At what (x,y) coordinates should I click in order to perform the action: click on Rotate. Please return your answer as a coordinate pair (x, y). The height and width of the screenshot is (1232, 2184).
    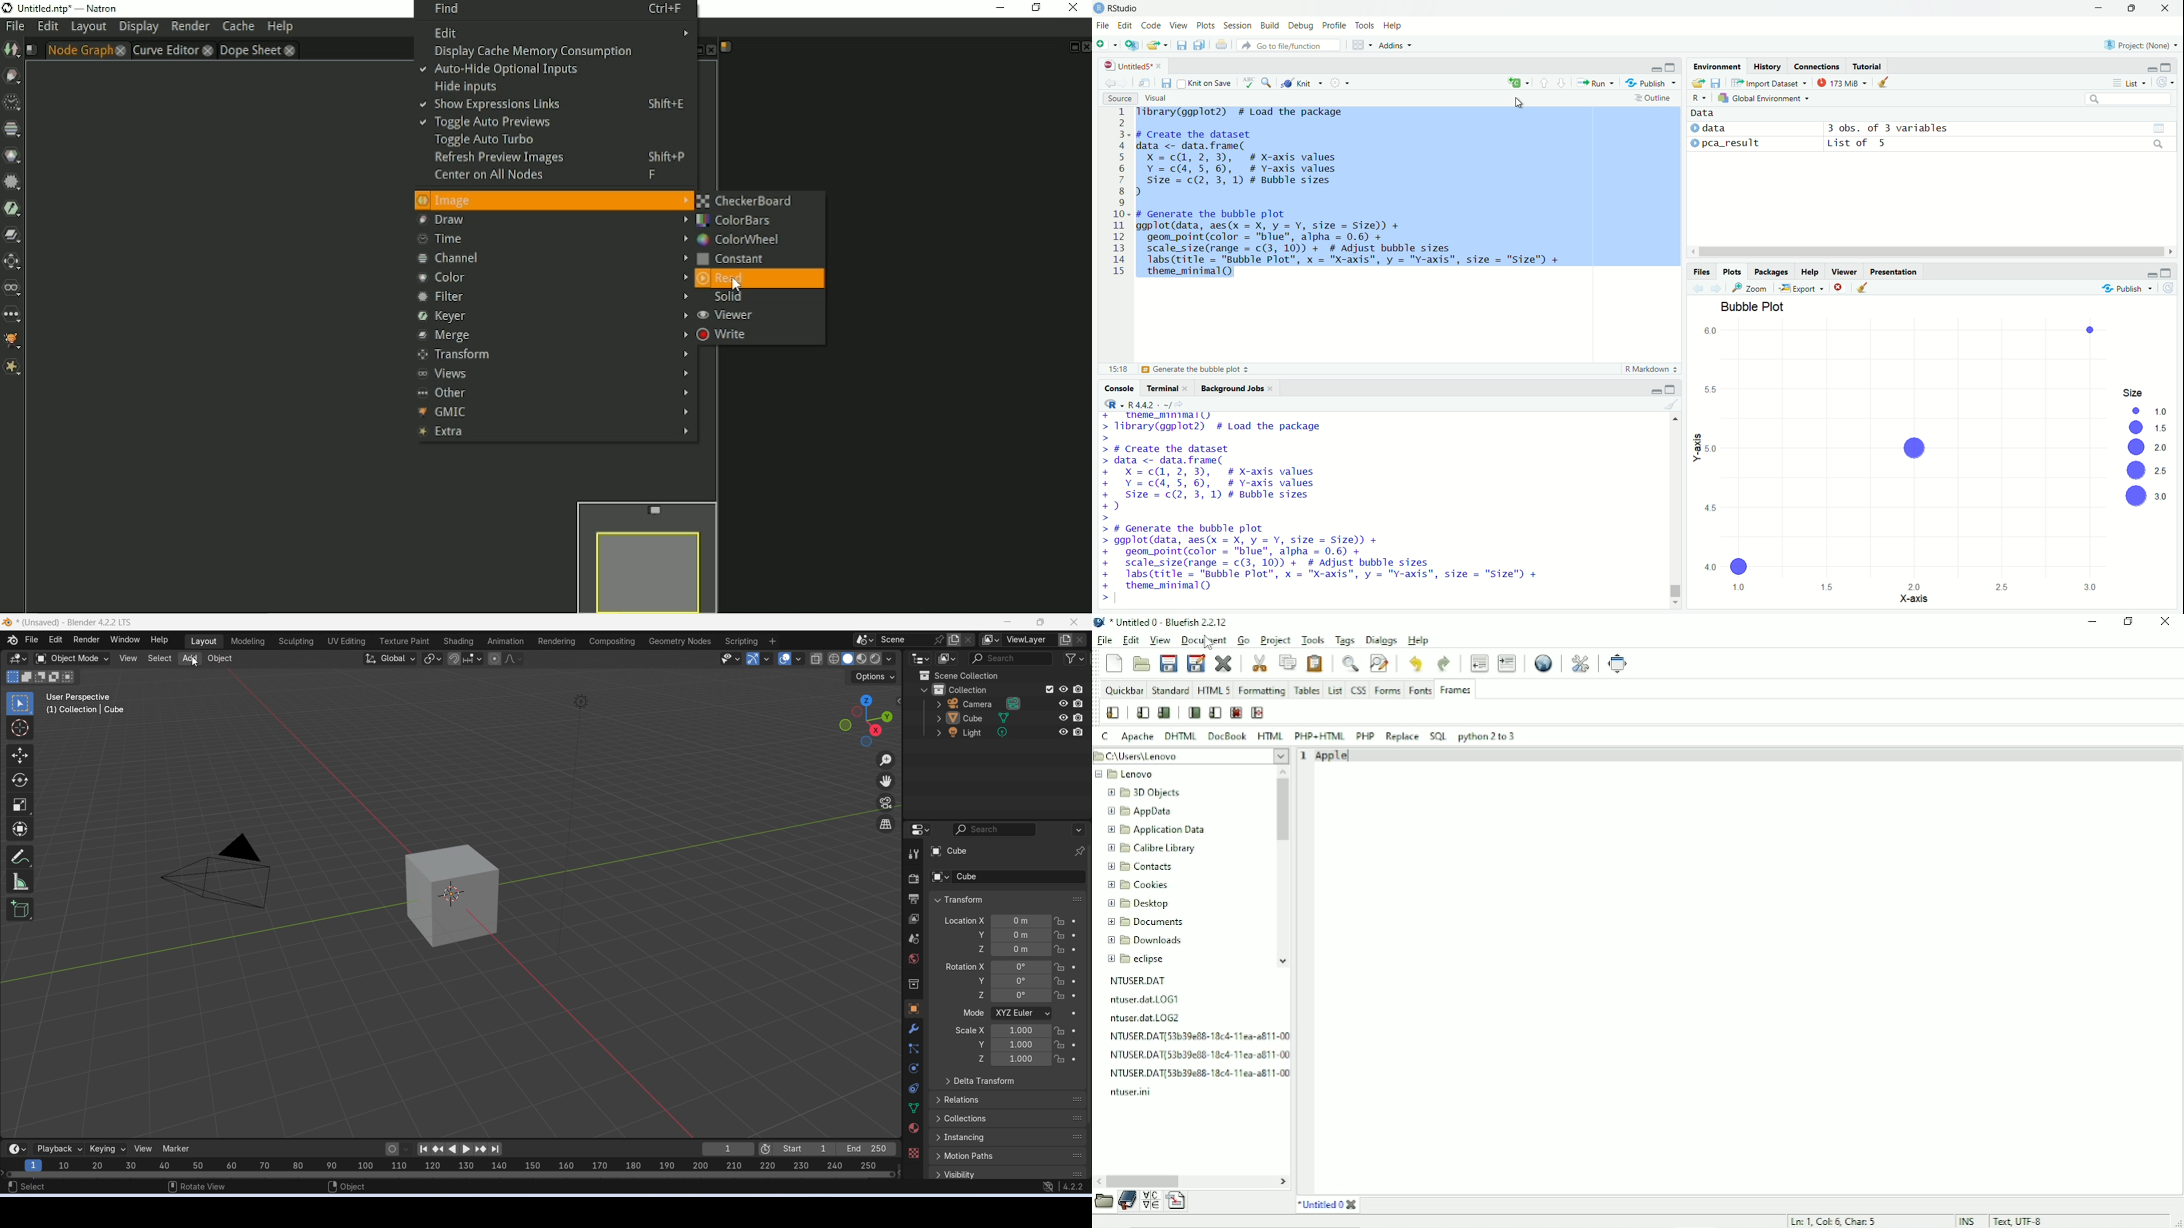
    Looking at the image, I should click on (19, 781).